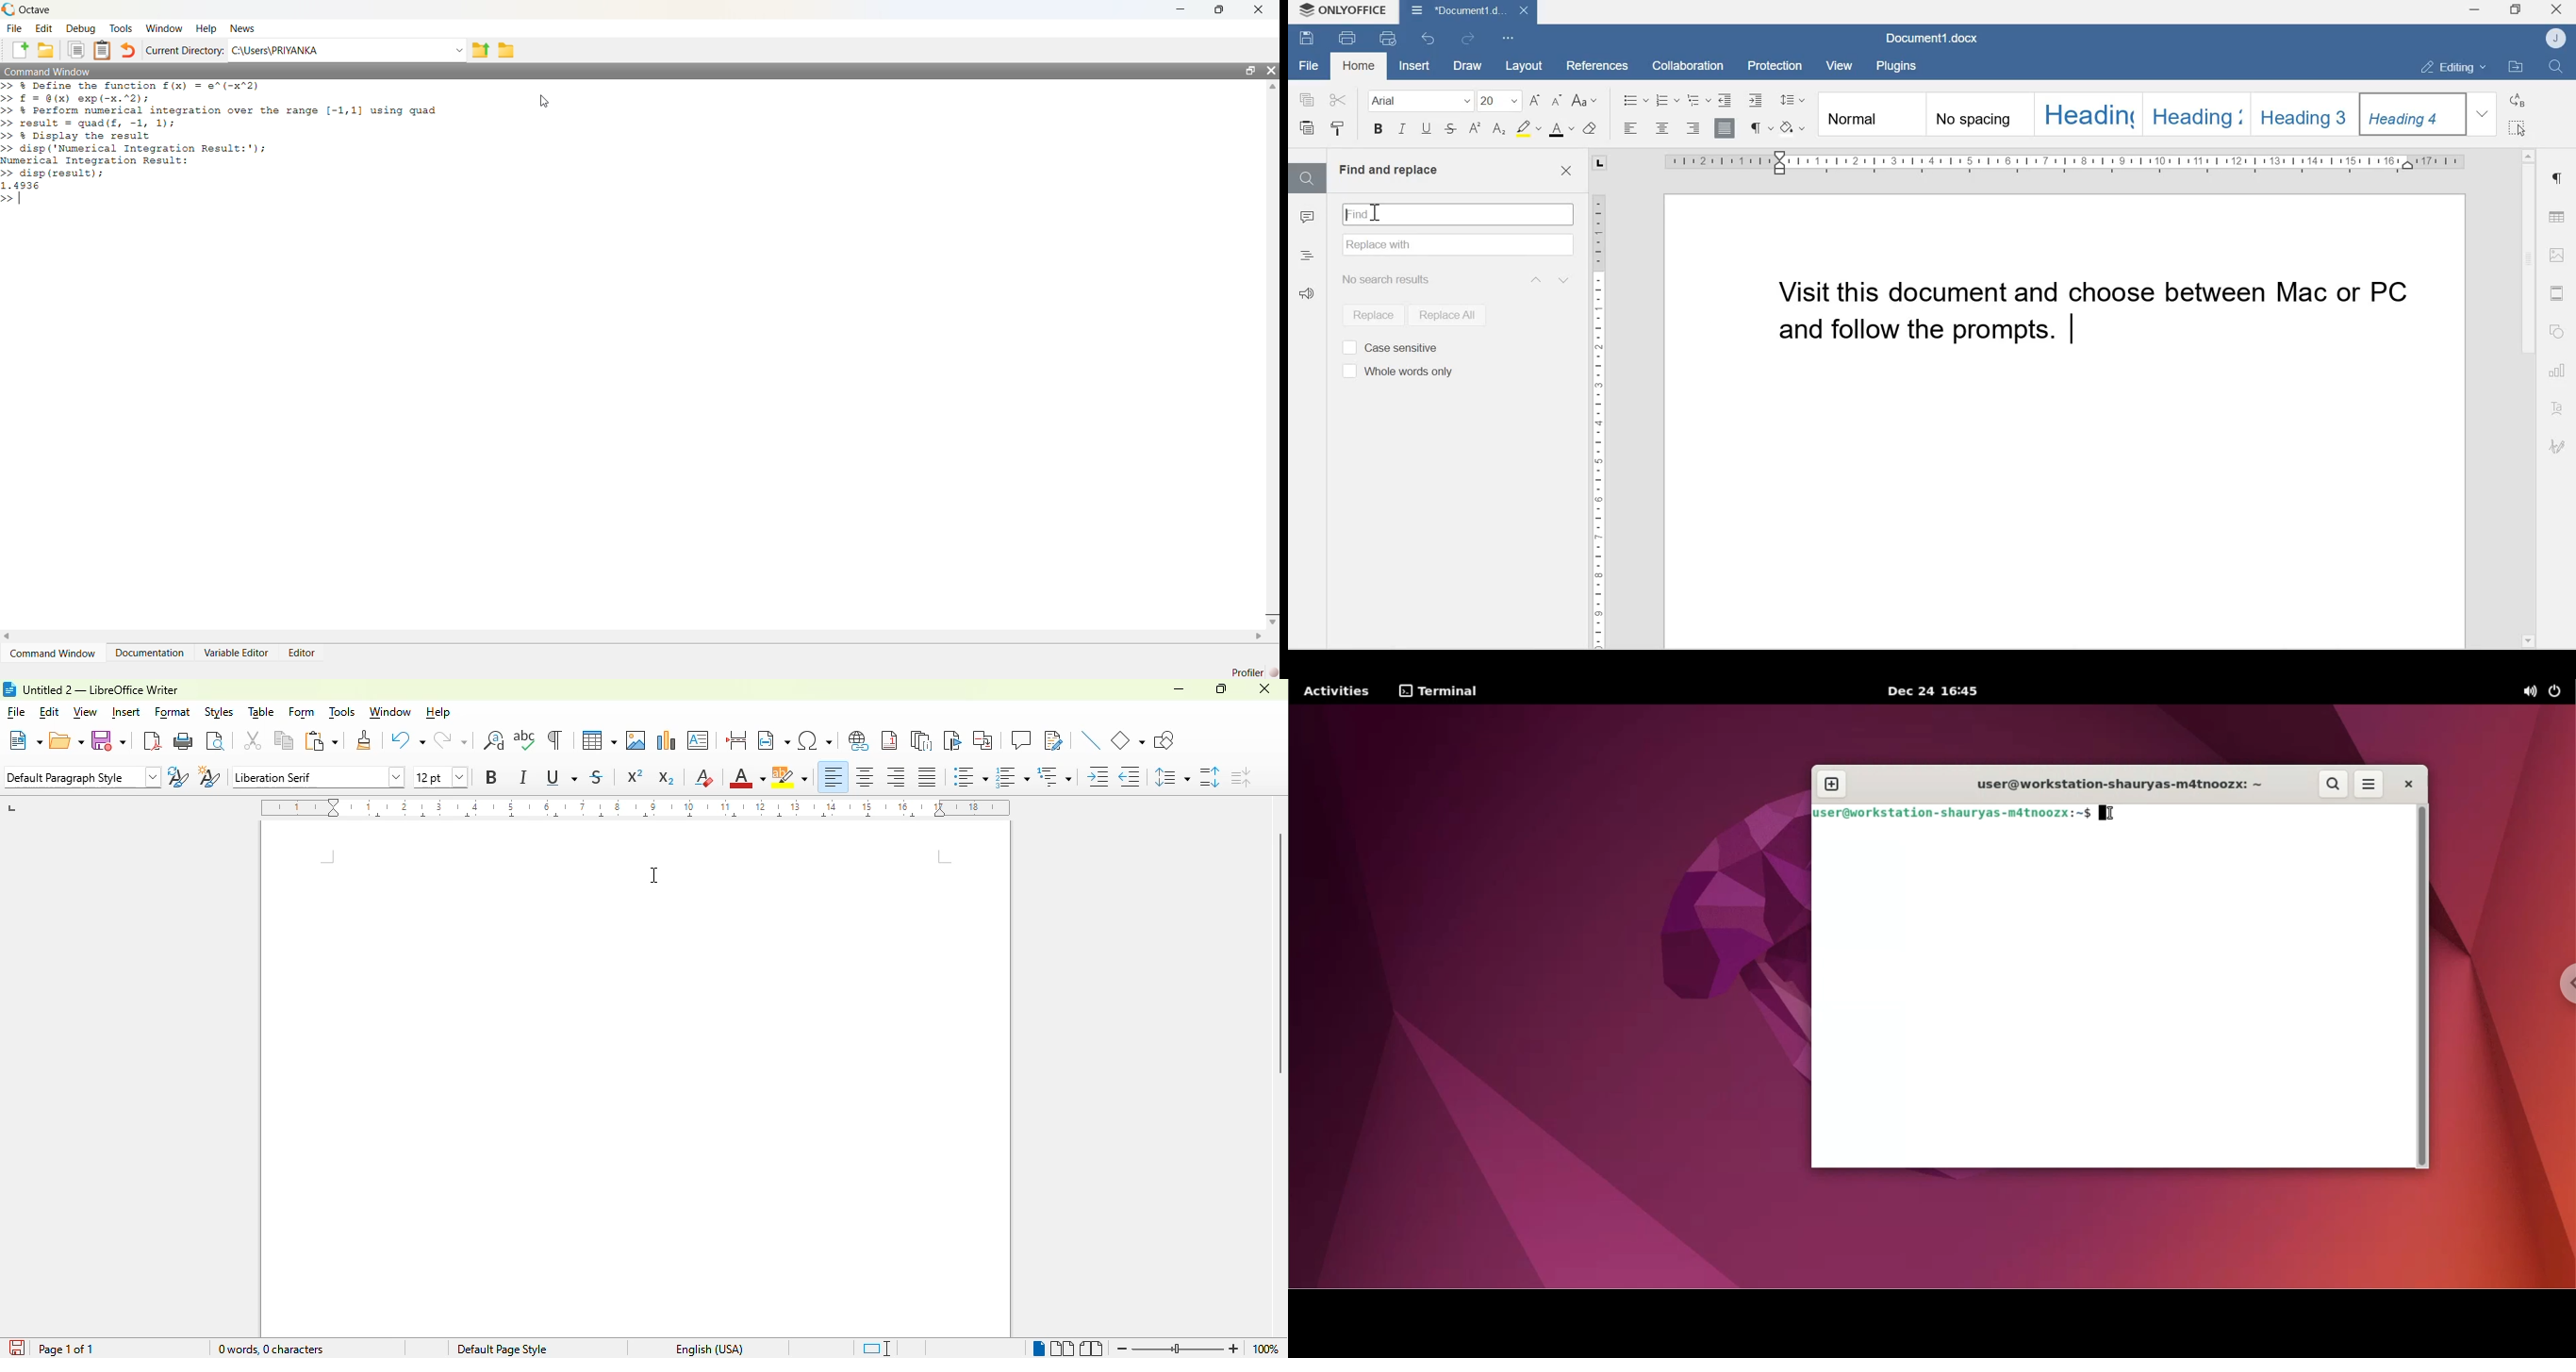 The height and width of the screenshot is (1372, 2576). Describe the element at coordinates (951, 740) in the screenshot. I see `insert bookmark` at that location.